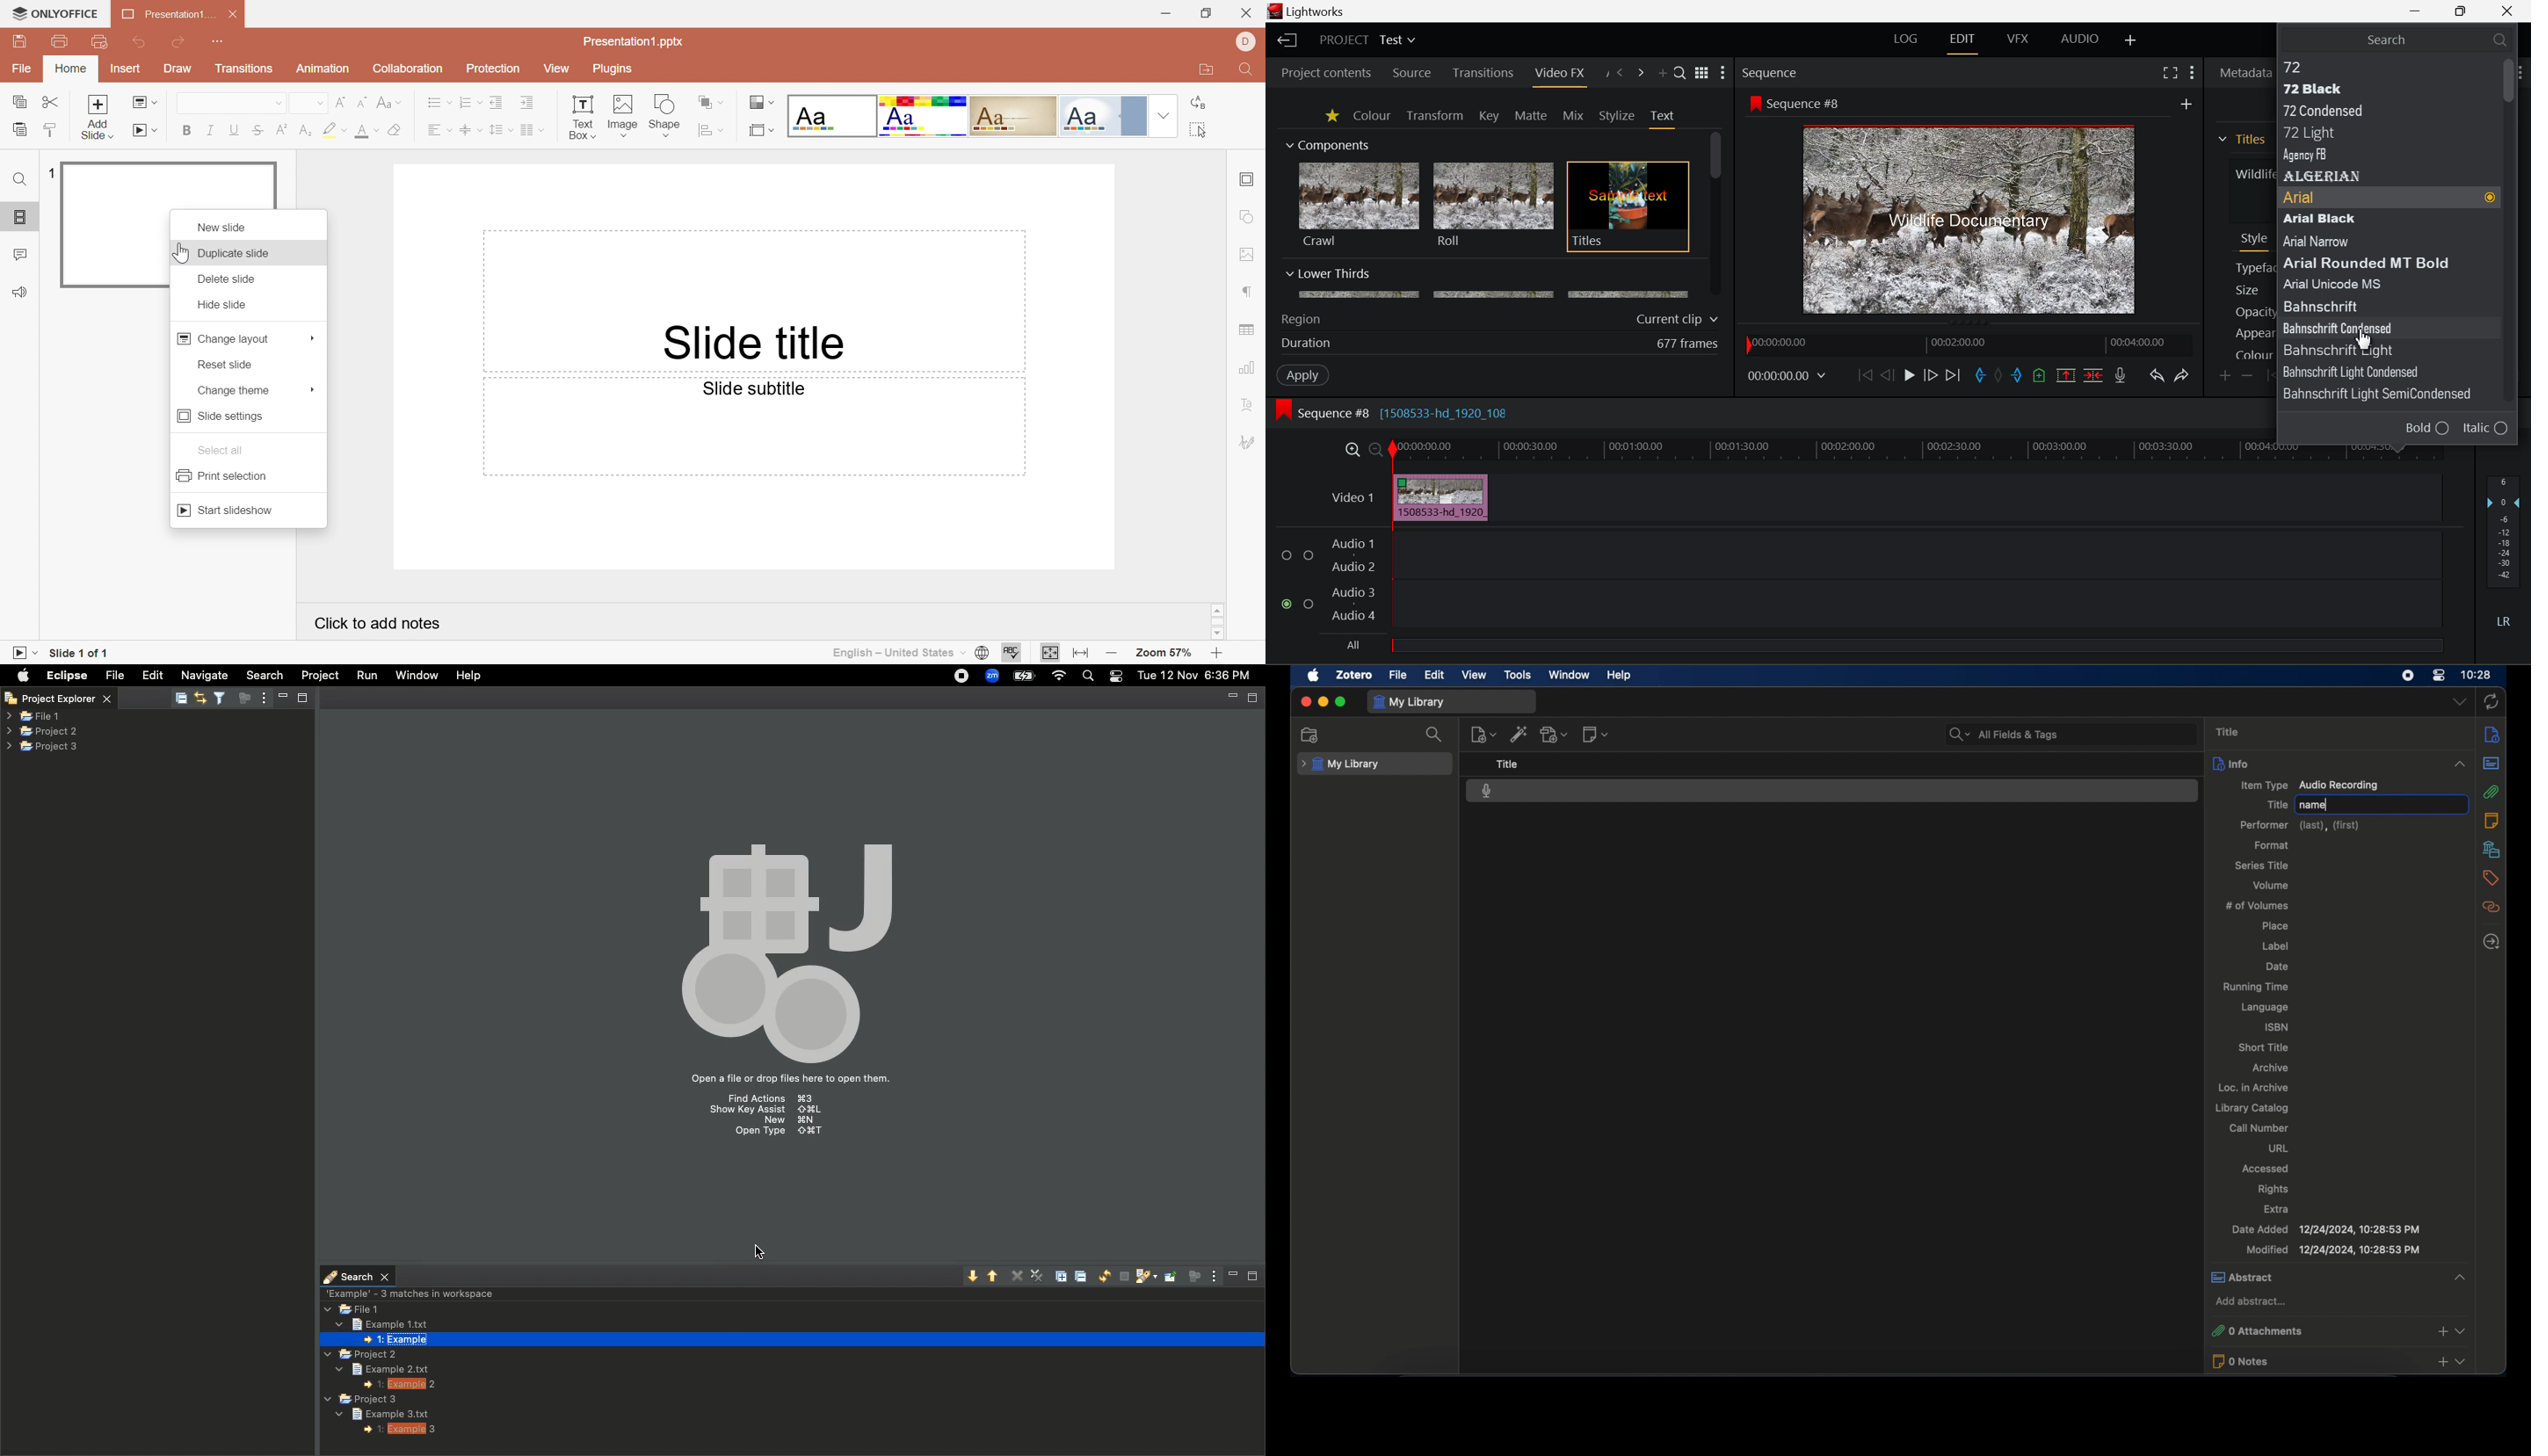 The image size is (2548, 1456). Describe the element at coordinates (18, 177) in the screenshot. I see `Find` at that location.